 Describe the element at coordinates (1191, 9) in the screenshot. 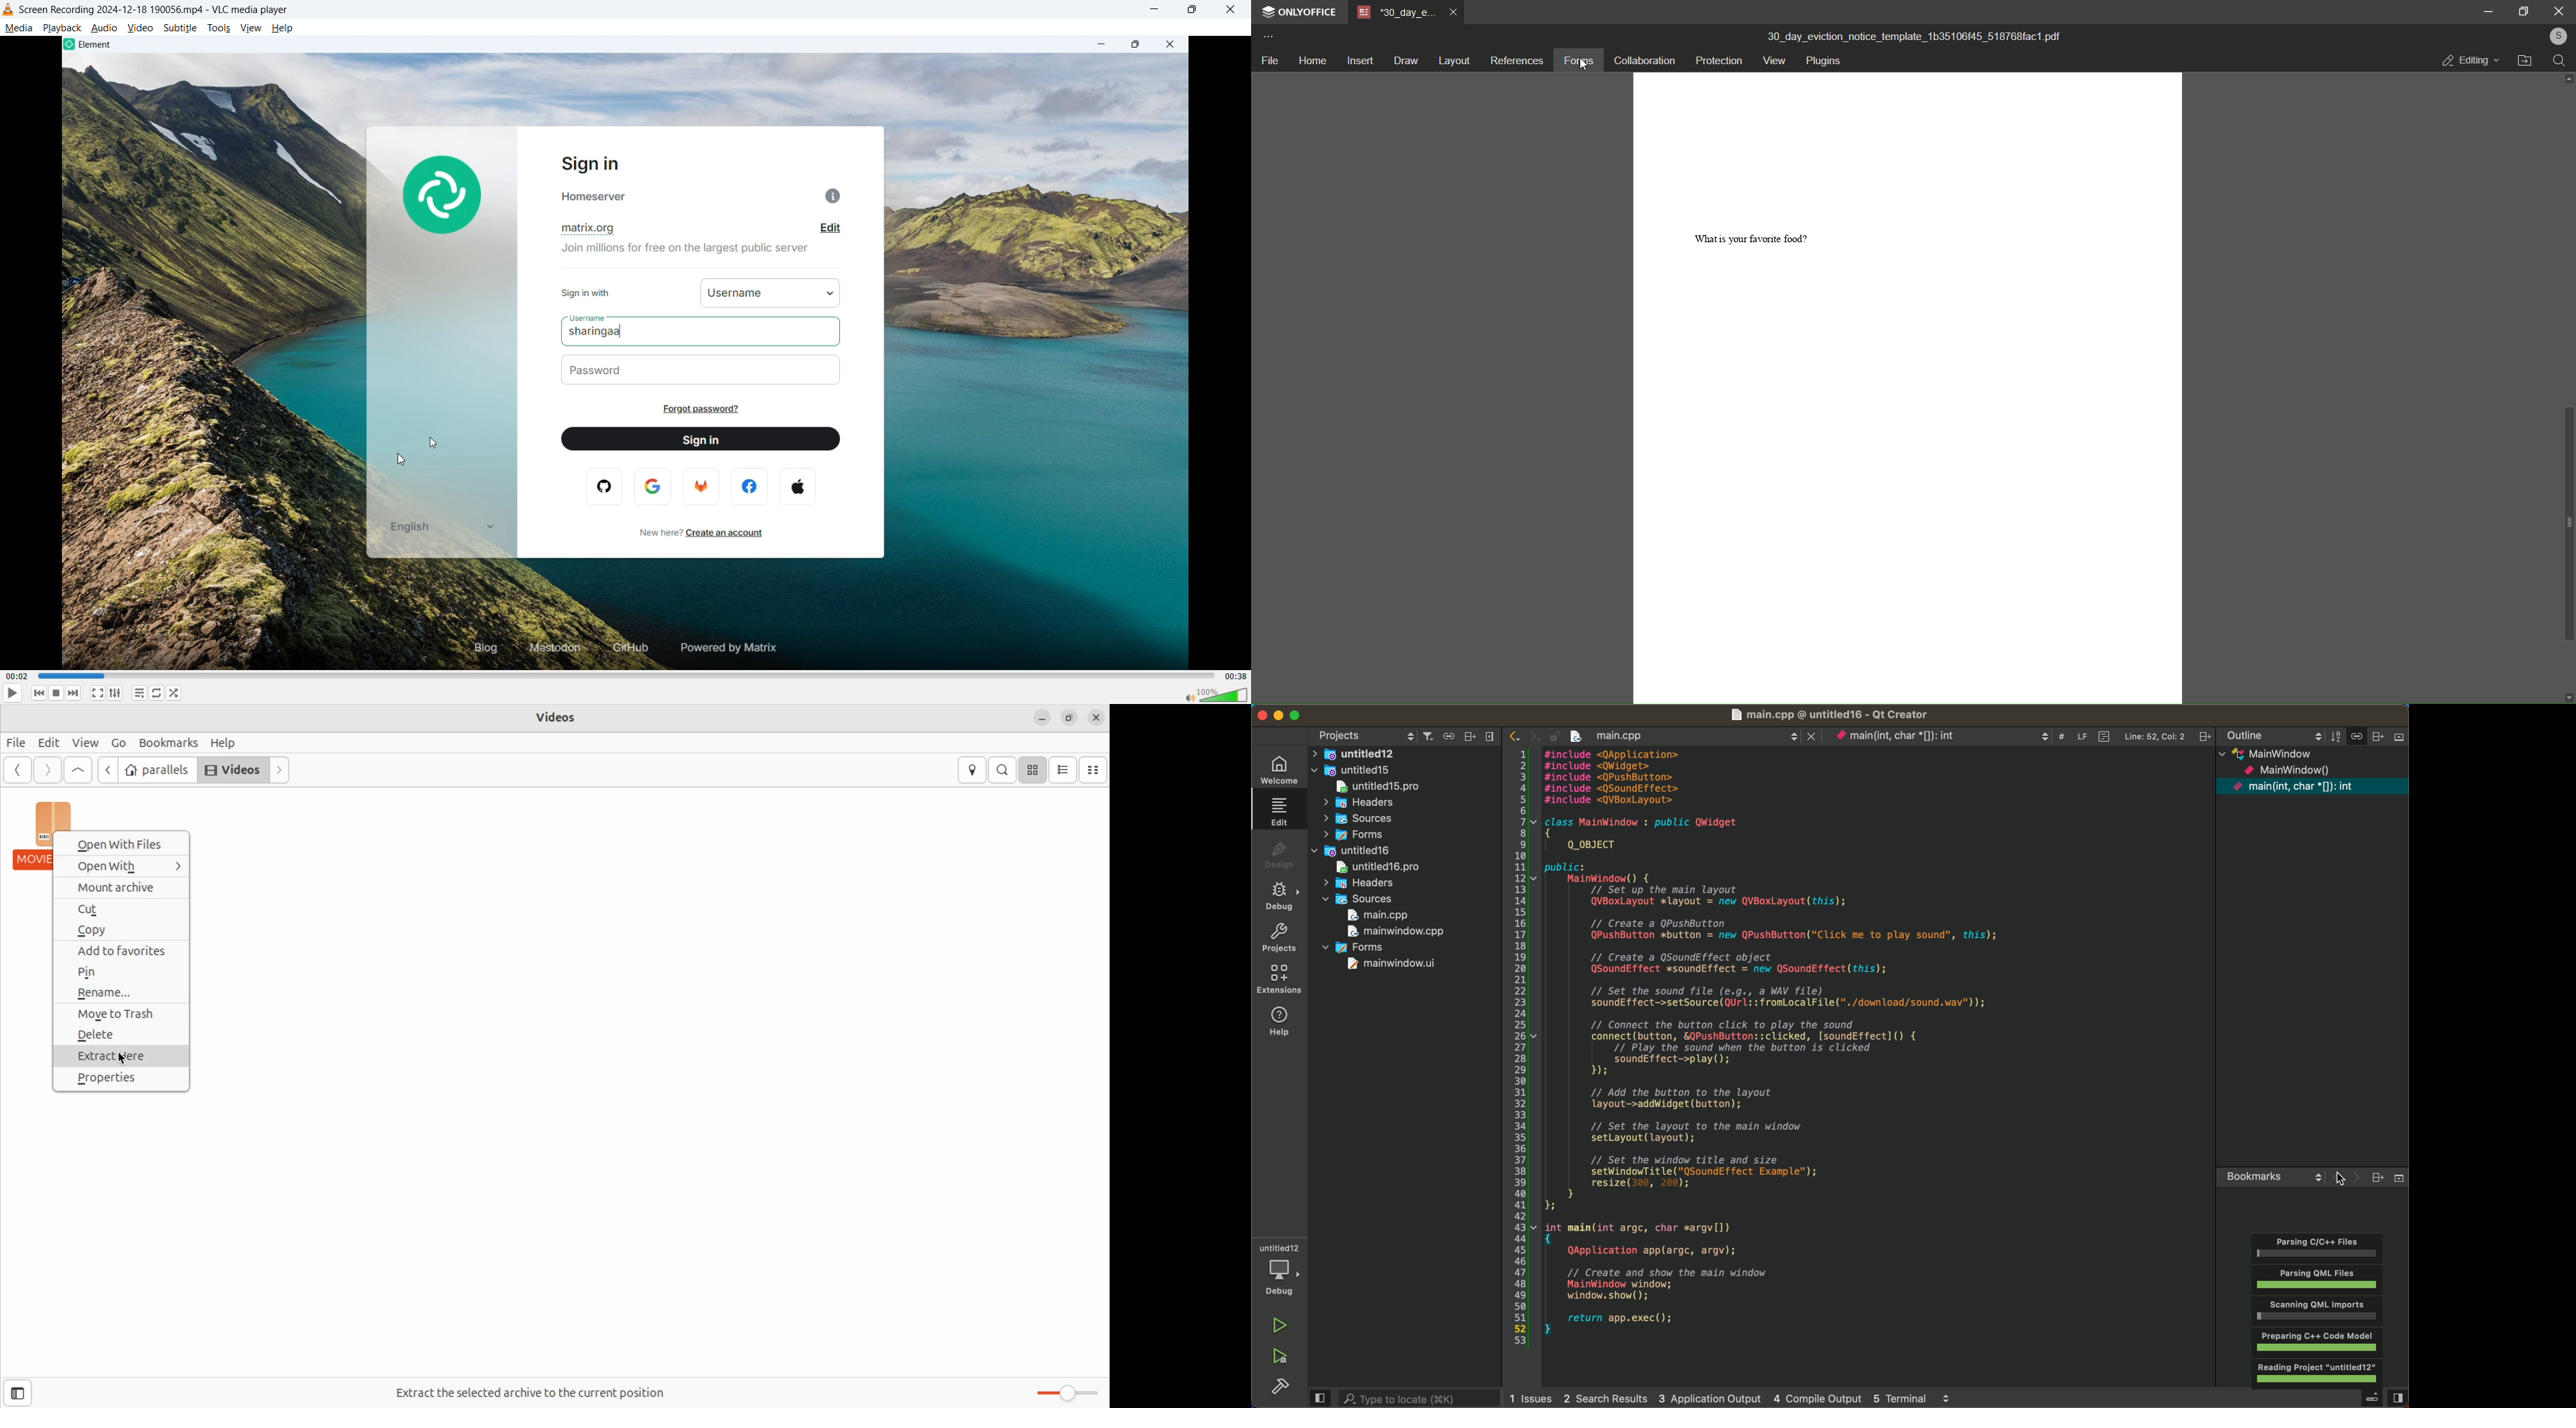

I see `Maximise ` at that location.